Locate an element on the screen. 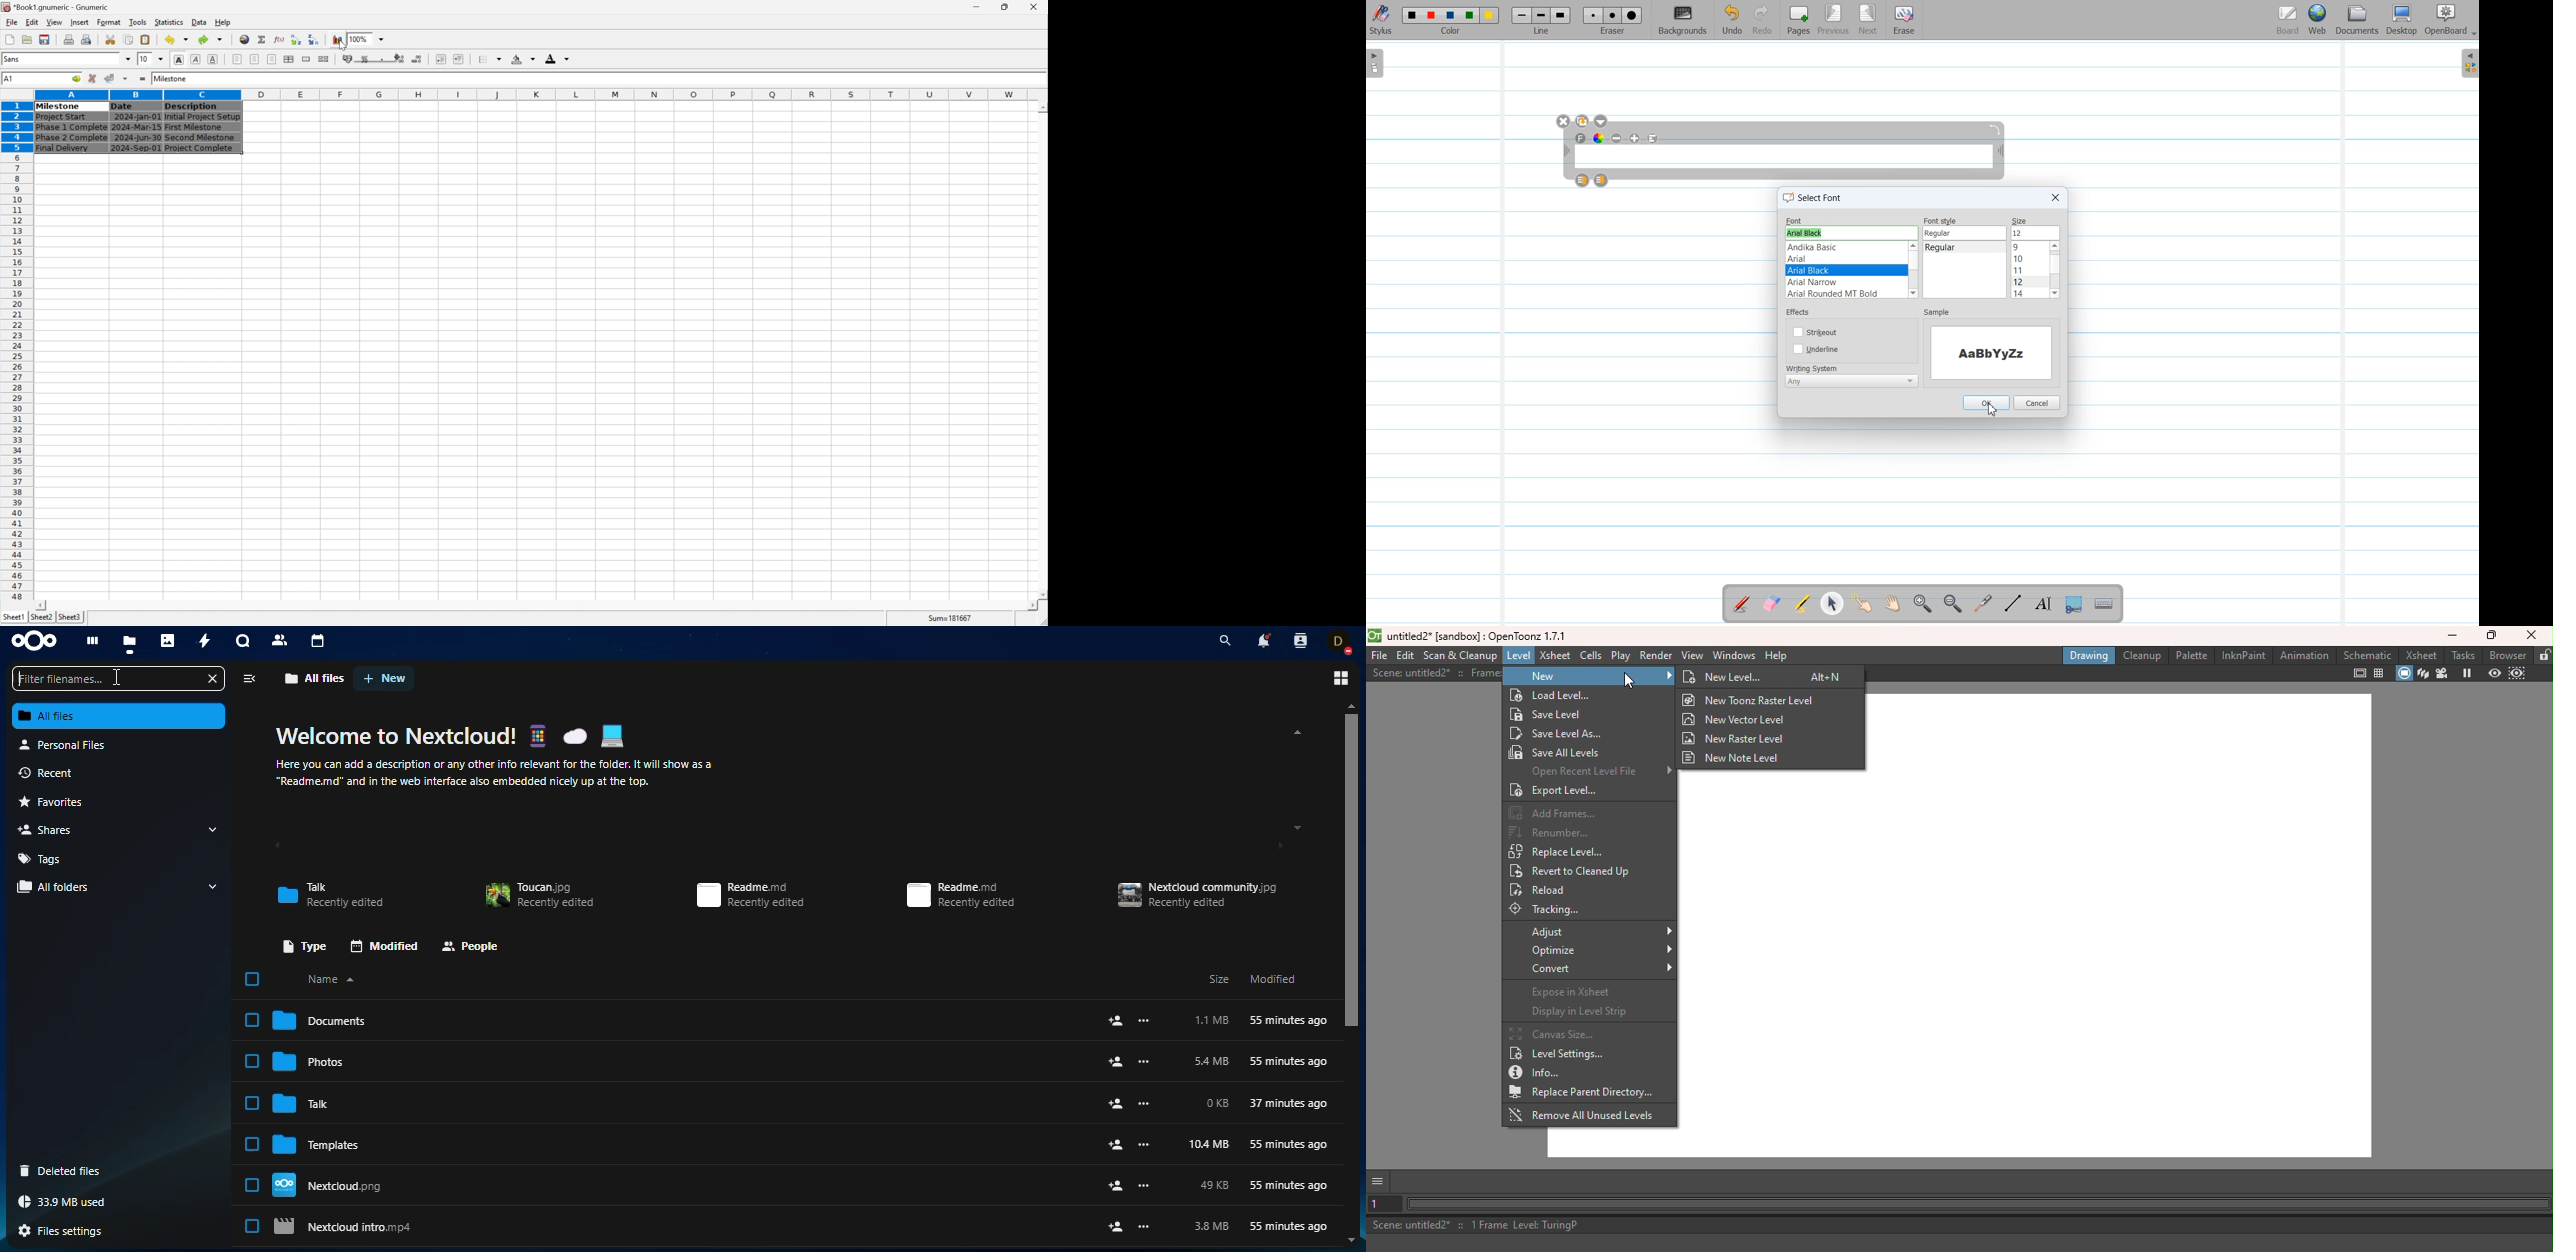 This screenshot has width=2576, height=1260. add is located at coordinates (1116, 1062).